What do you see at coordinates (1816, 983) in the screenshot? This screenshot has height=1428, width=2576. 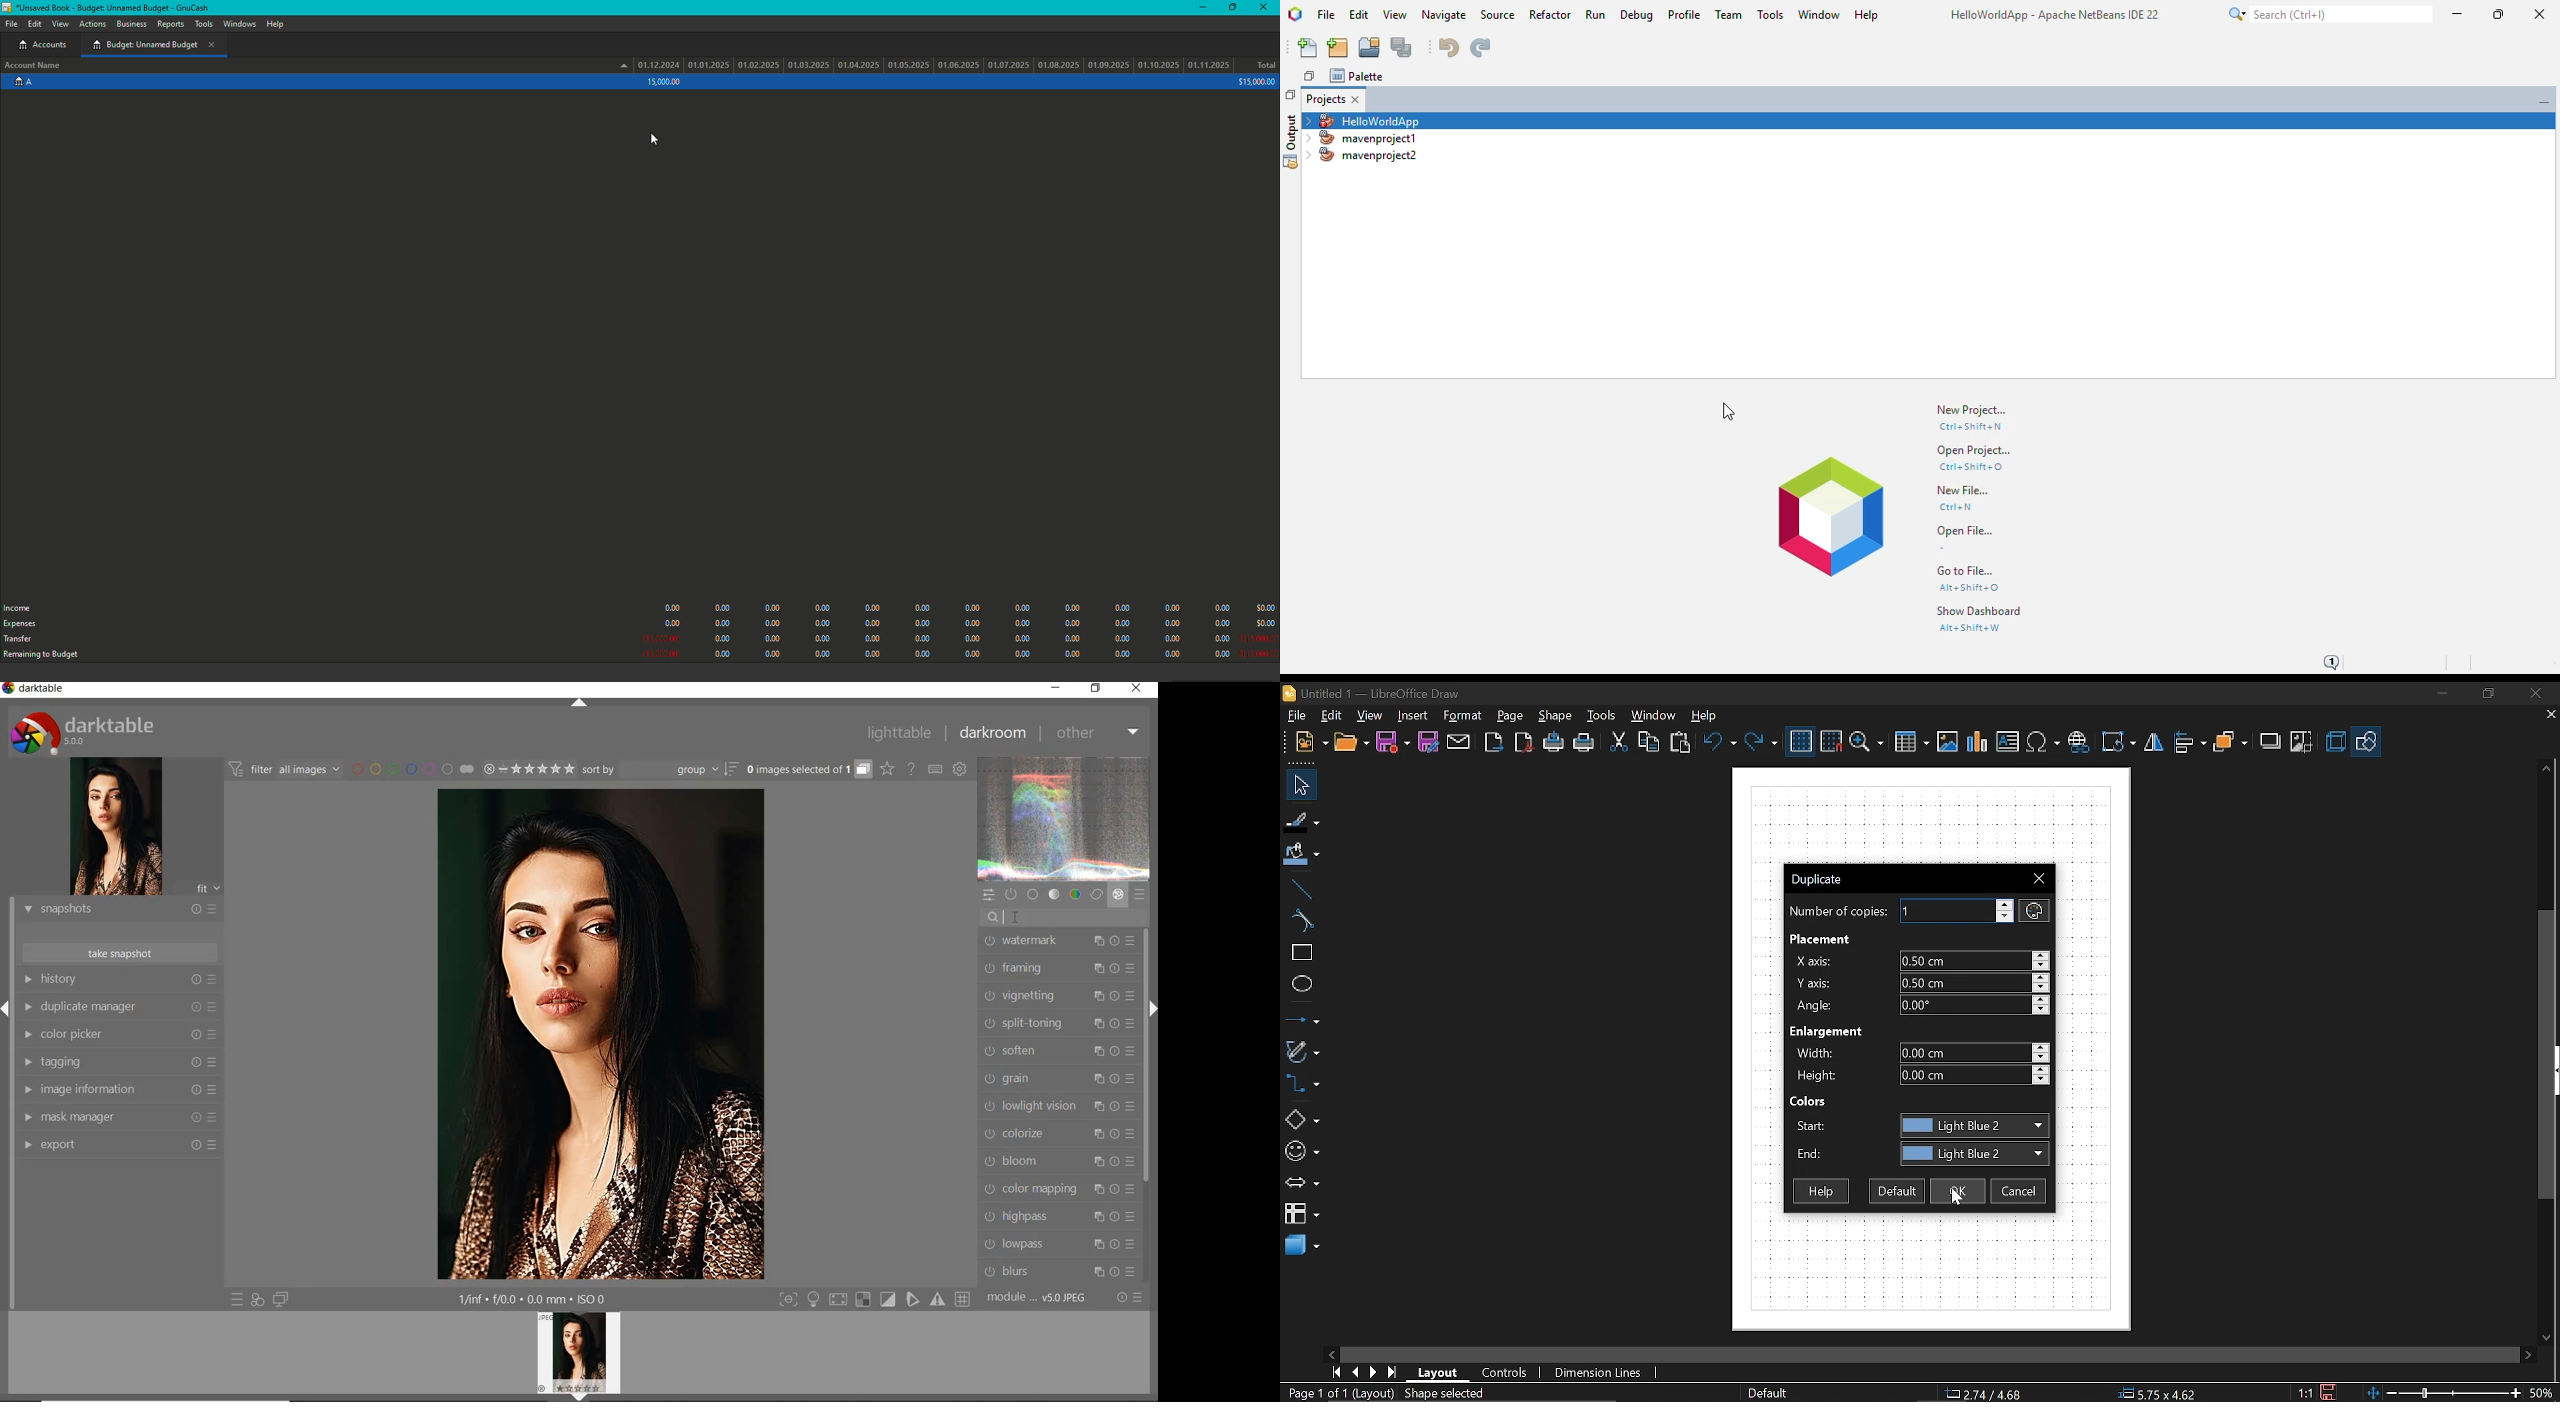 I see `Y axis` at bounding box center [1816, 983].